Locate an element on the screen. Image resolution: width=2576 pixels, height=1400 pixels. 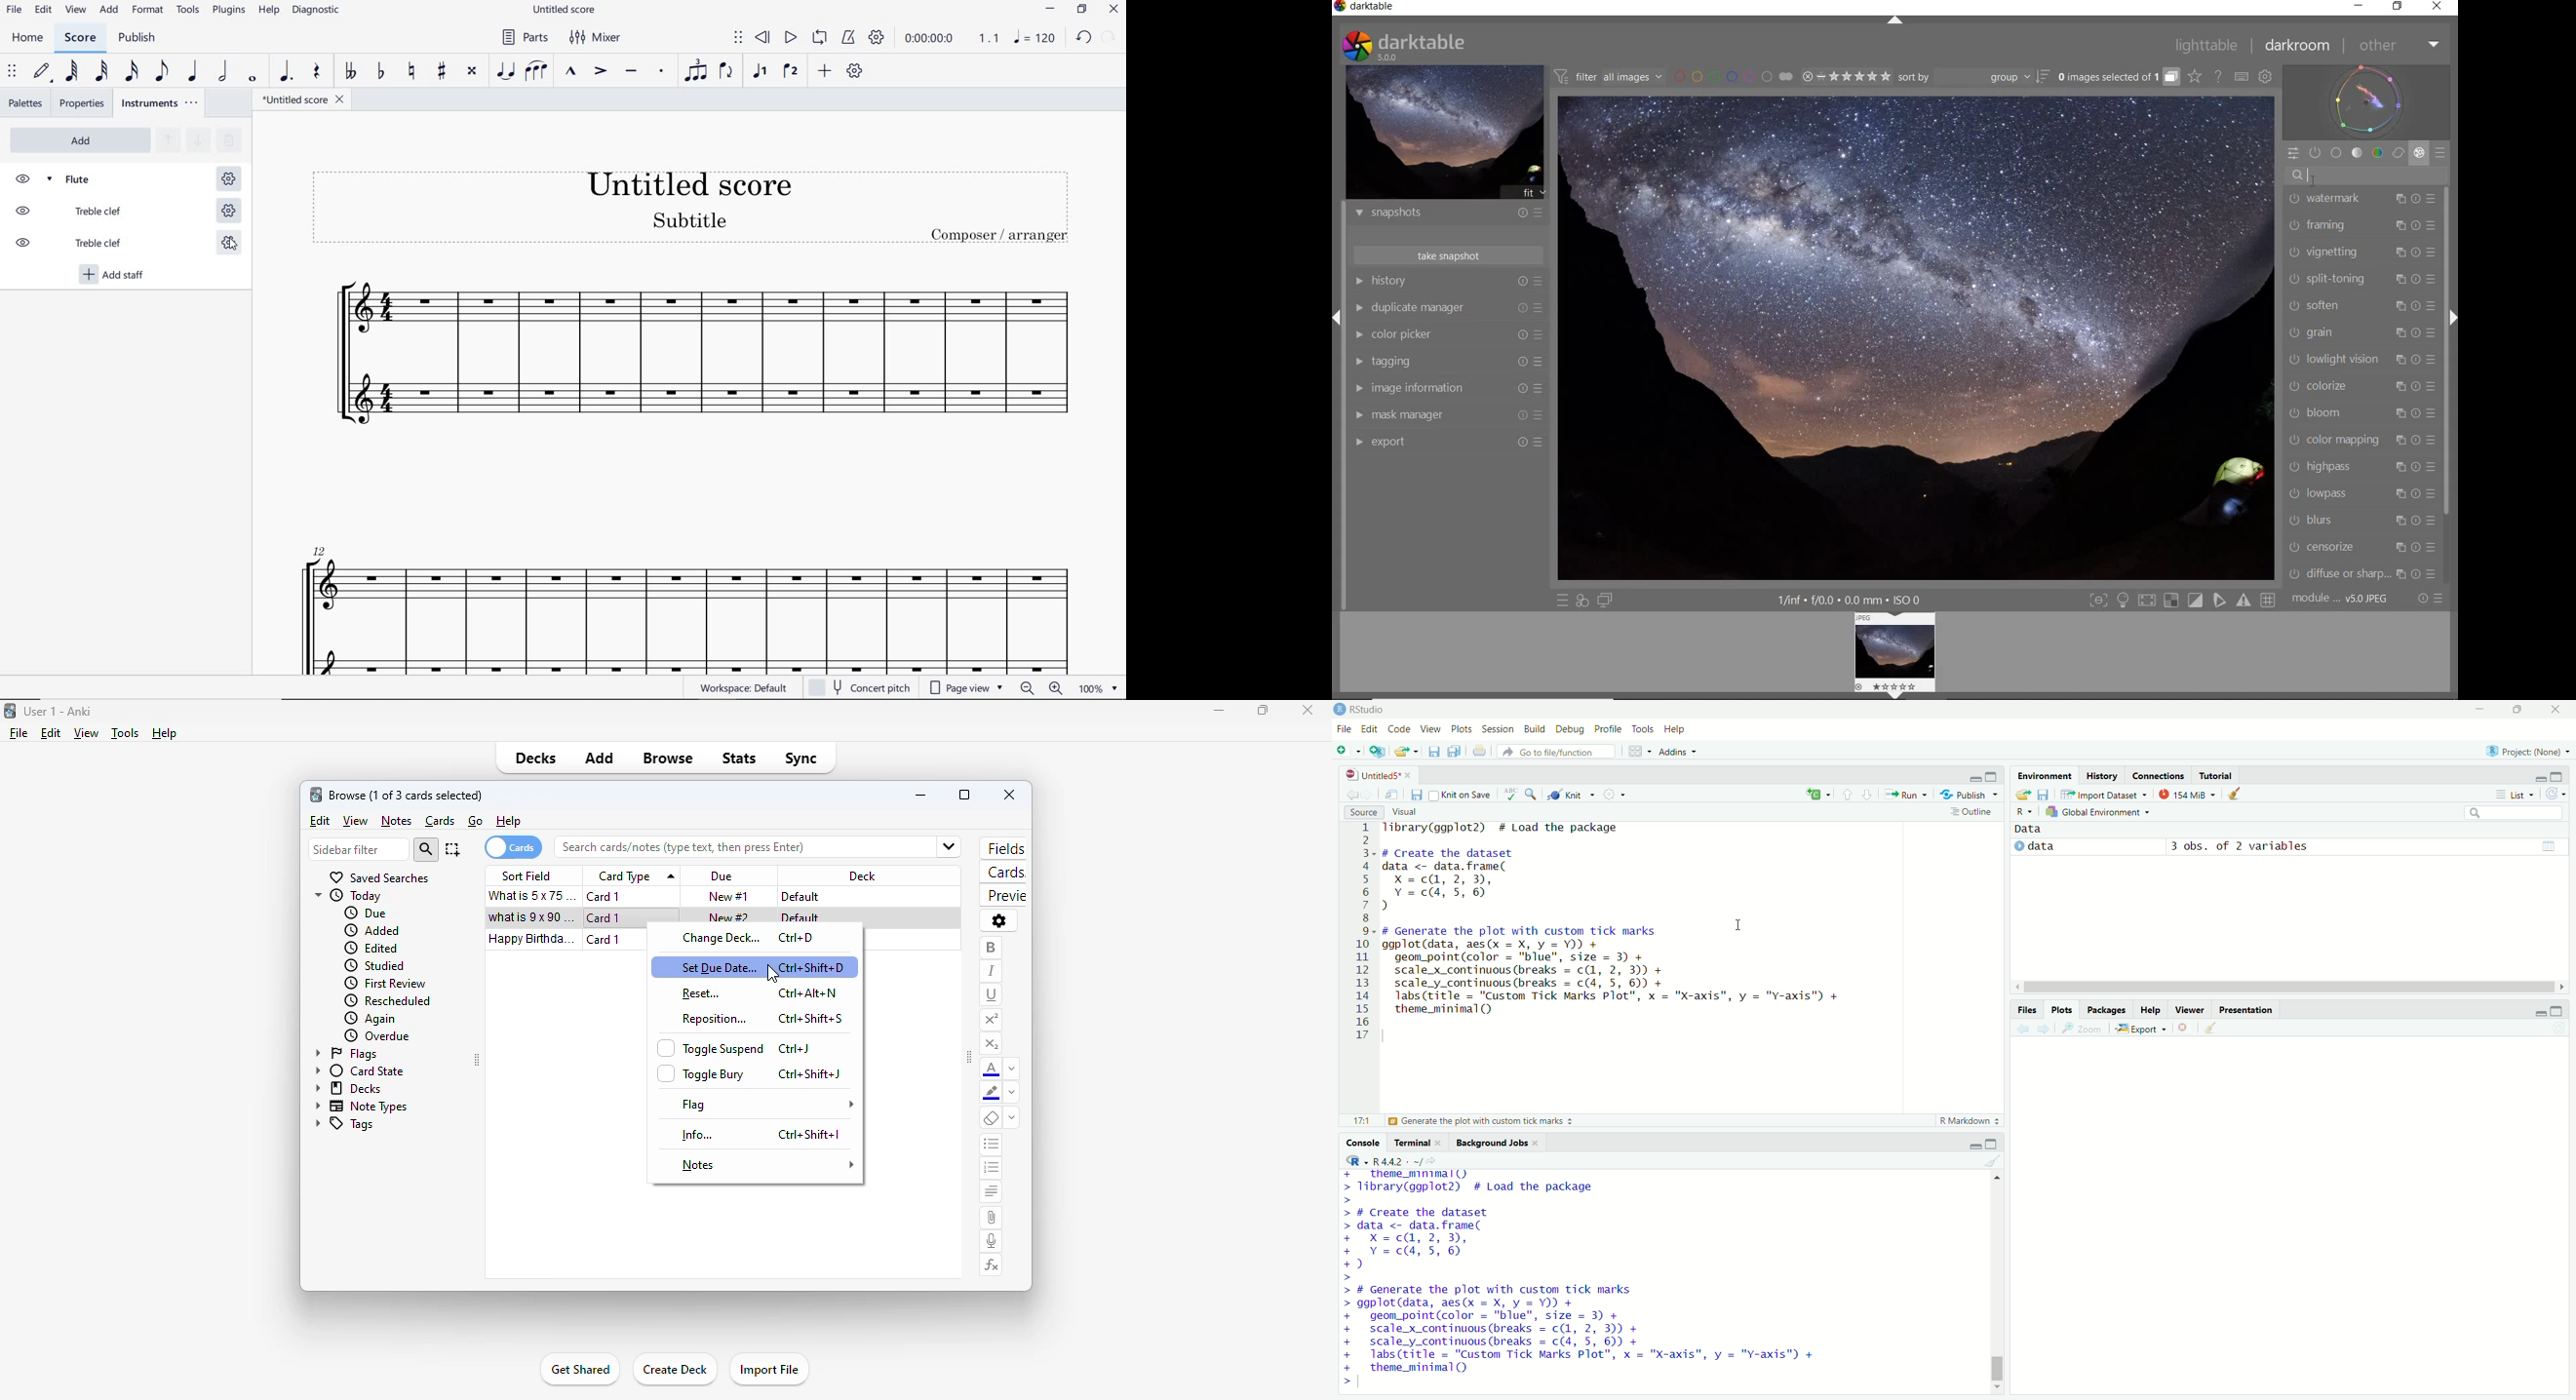
data is located at coordinates (2047, 846).